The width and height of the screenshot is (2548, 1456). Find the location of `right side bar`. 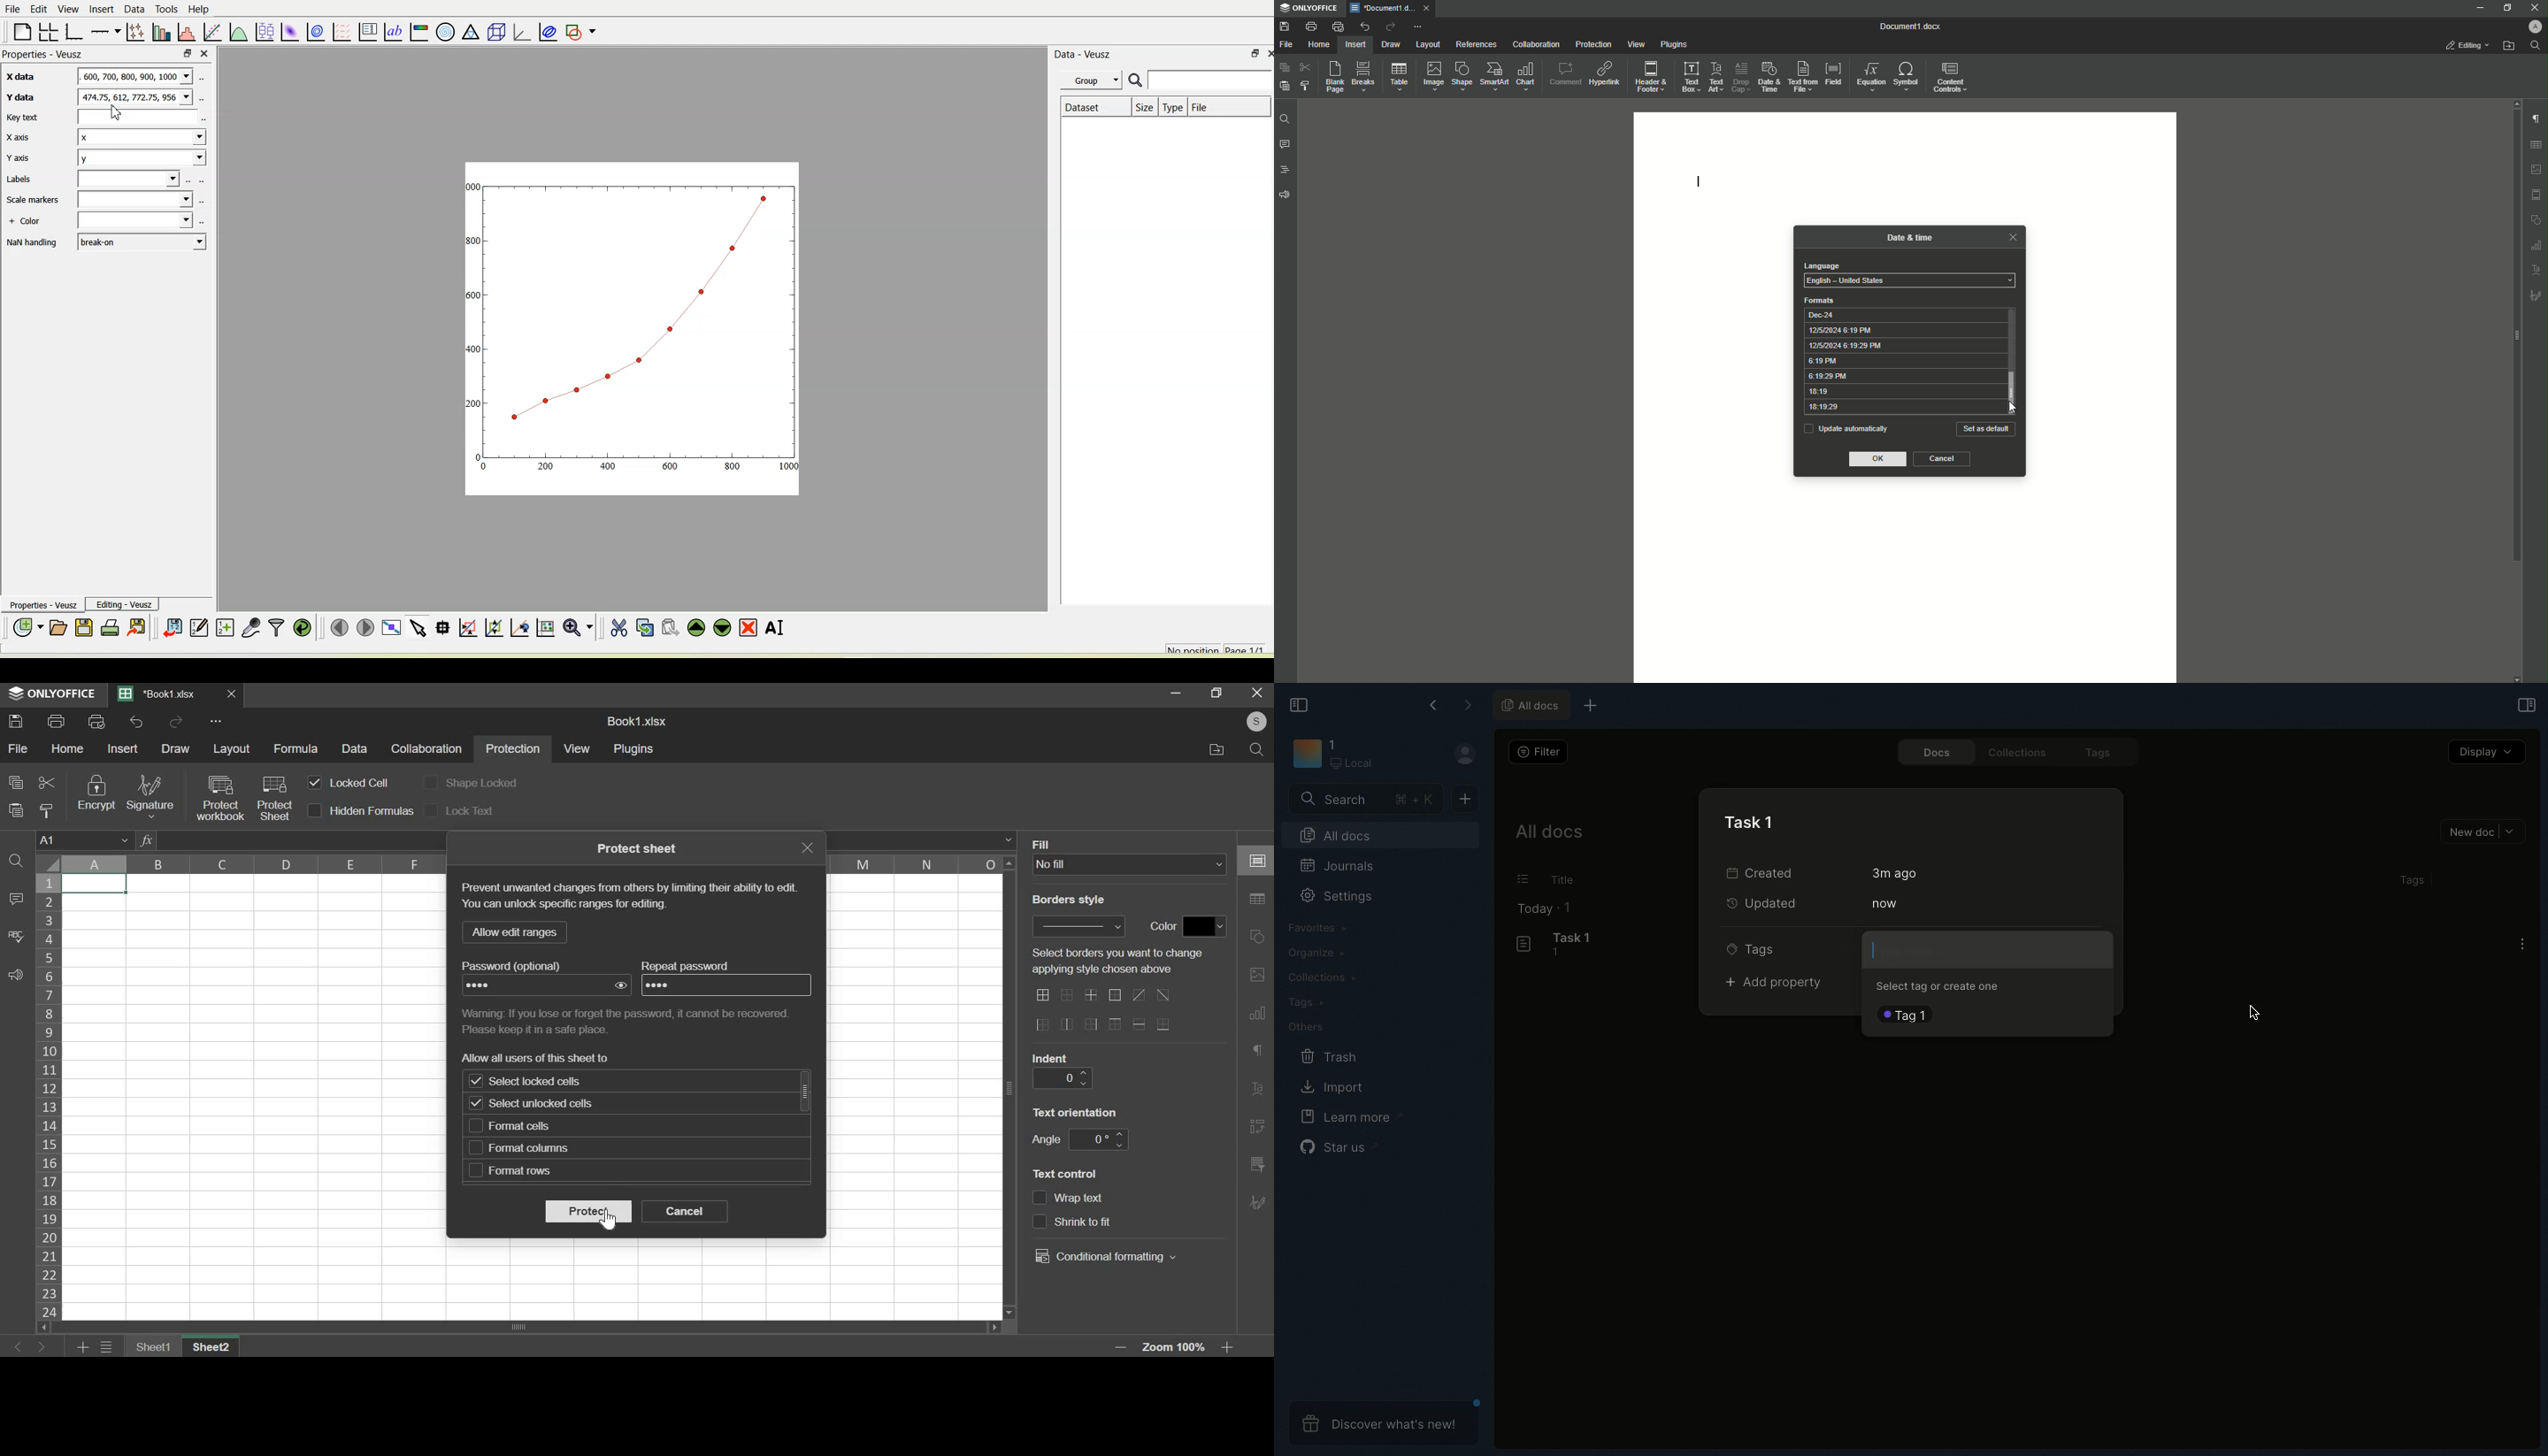

right side bar is located at coordinates (1259, 900).